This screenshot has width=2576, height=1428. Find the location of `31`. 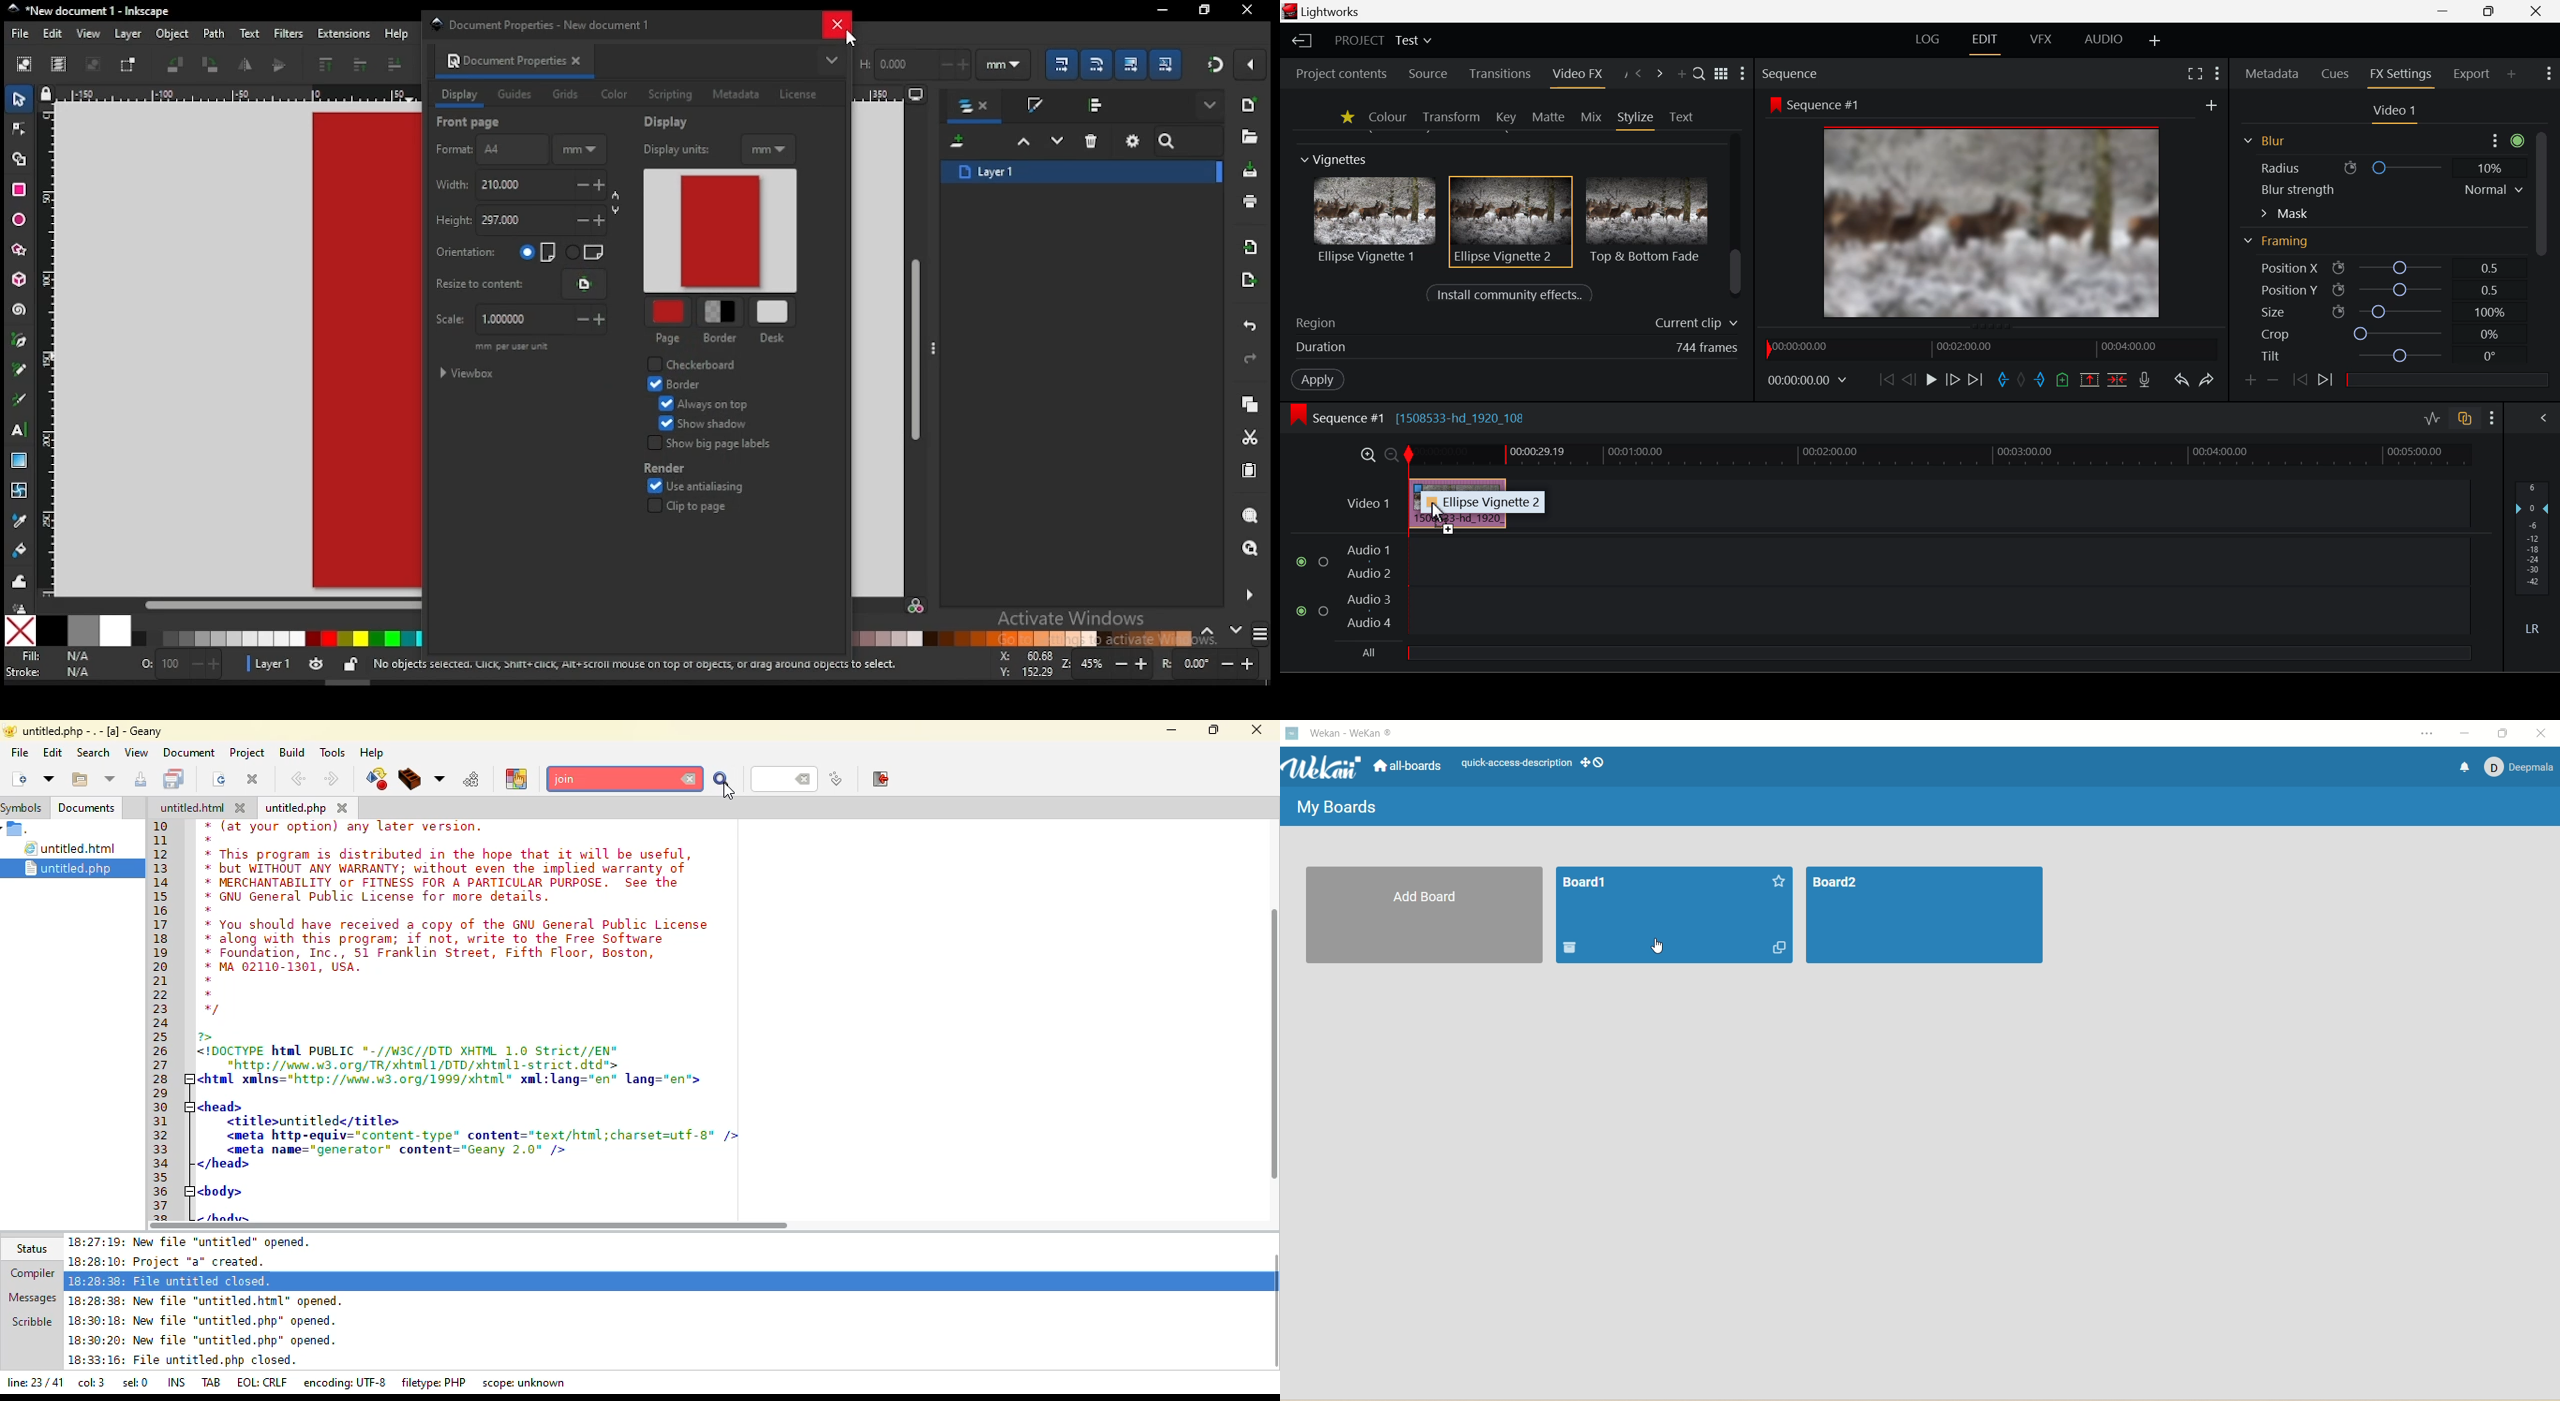

31 is located at coordinates (165, 1122).